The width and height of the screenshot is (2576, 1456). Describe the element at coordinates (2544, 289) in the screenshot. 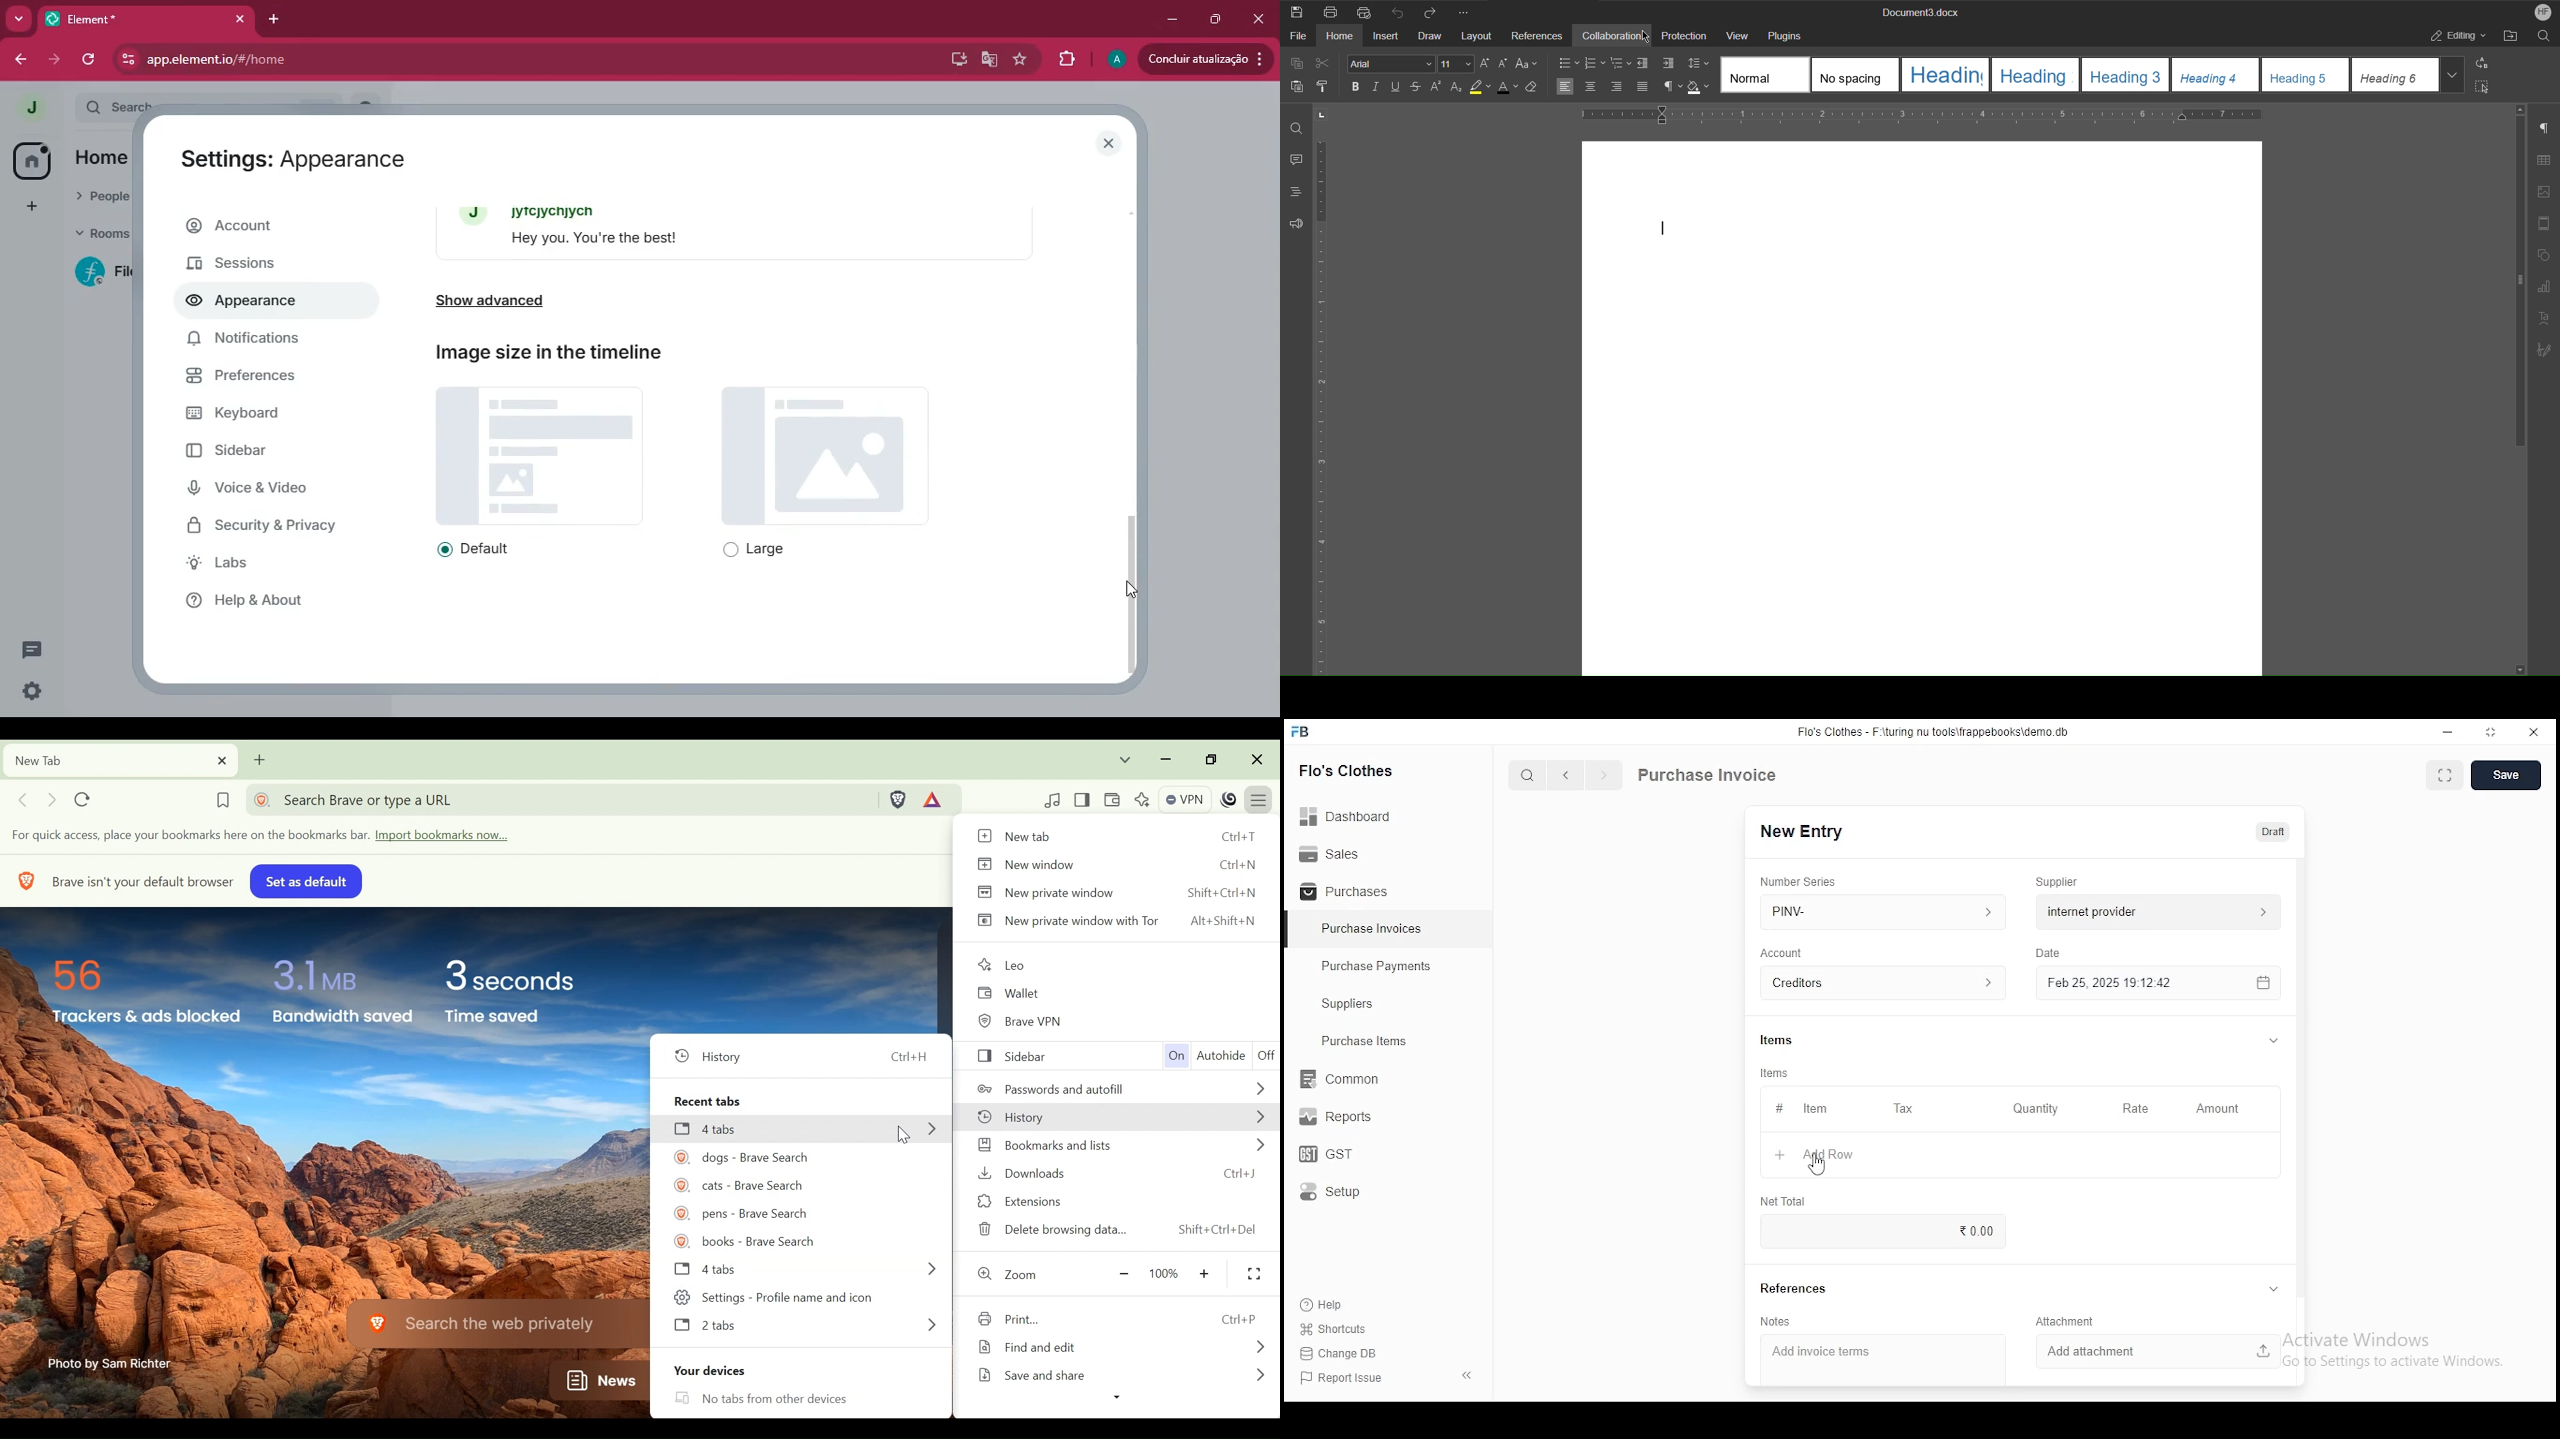

I see `Graph Settings` at that location.